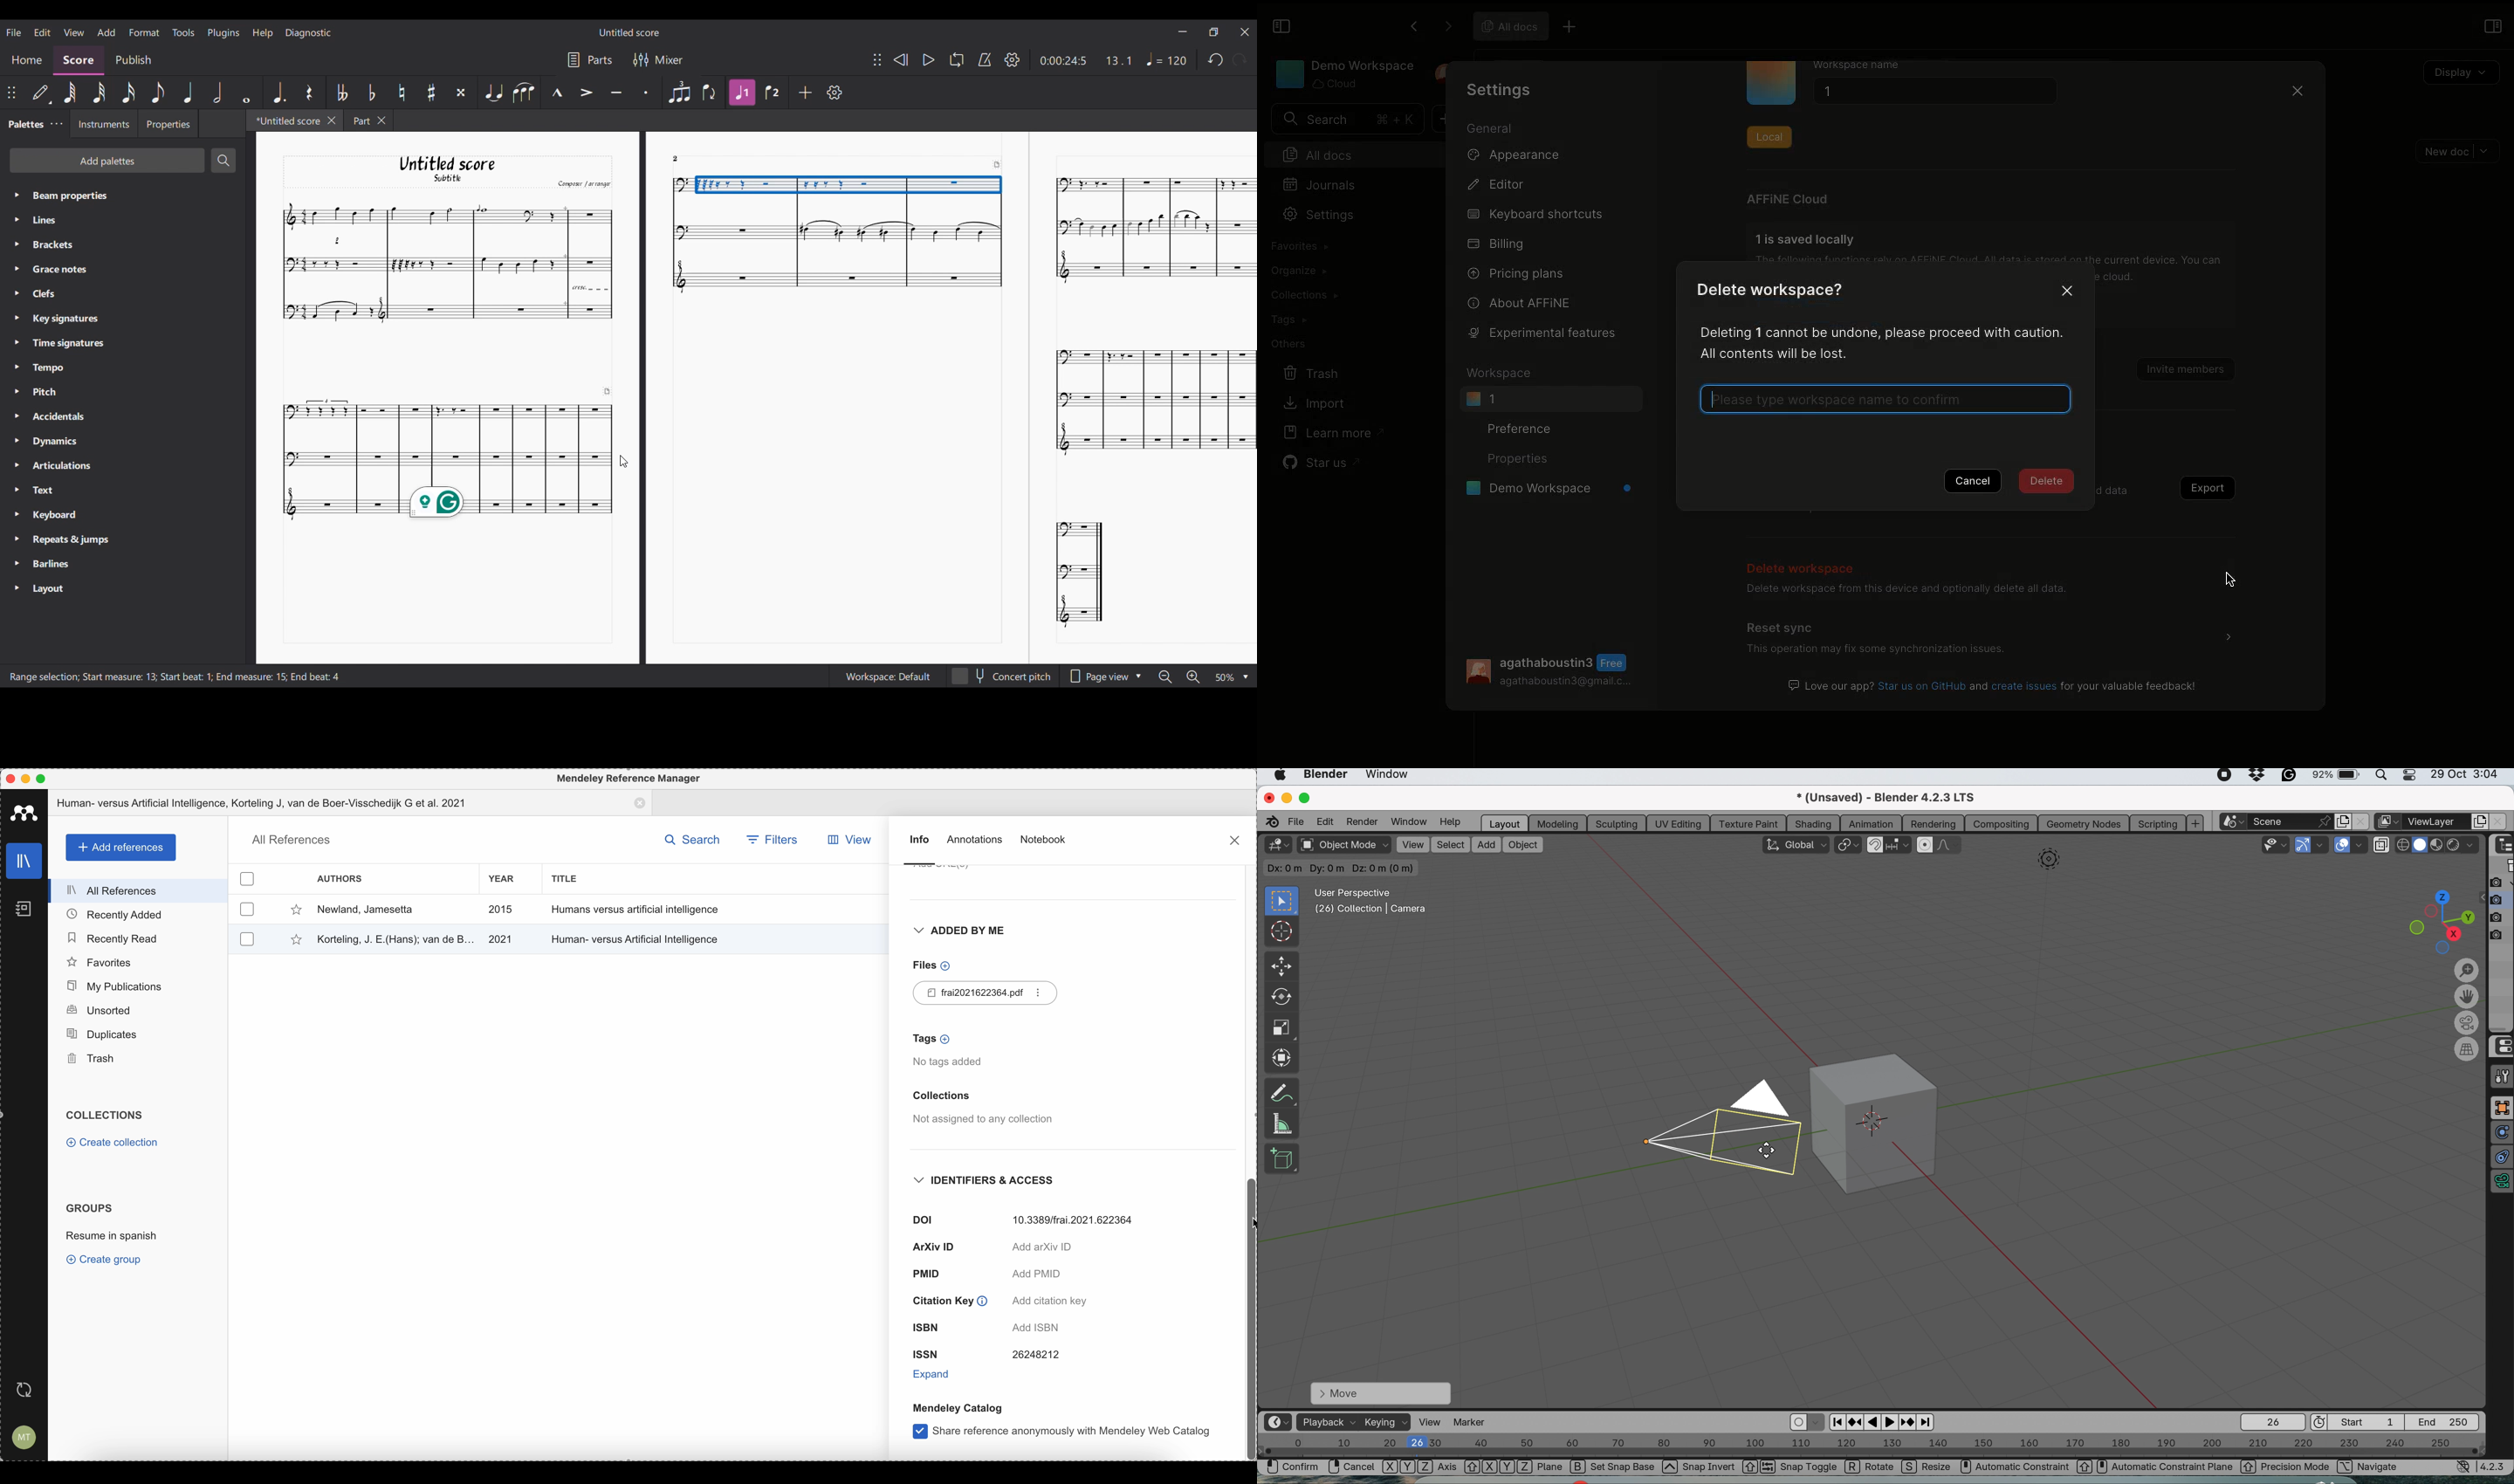  I want to click on collections, so click(108, 1115).